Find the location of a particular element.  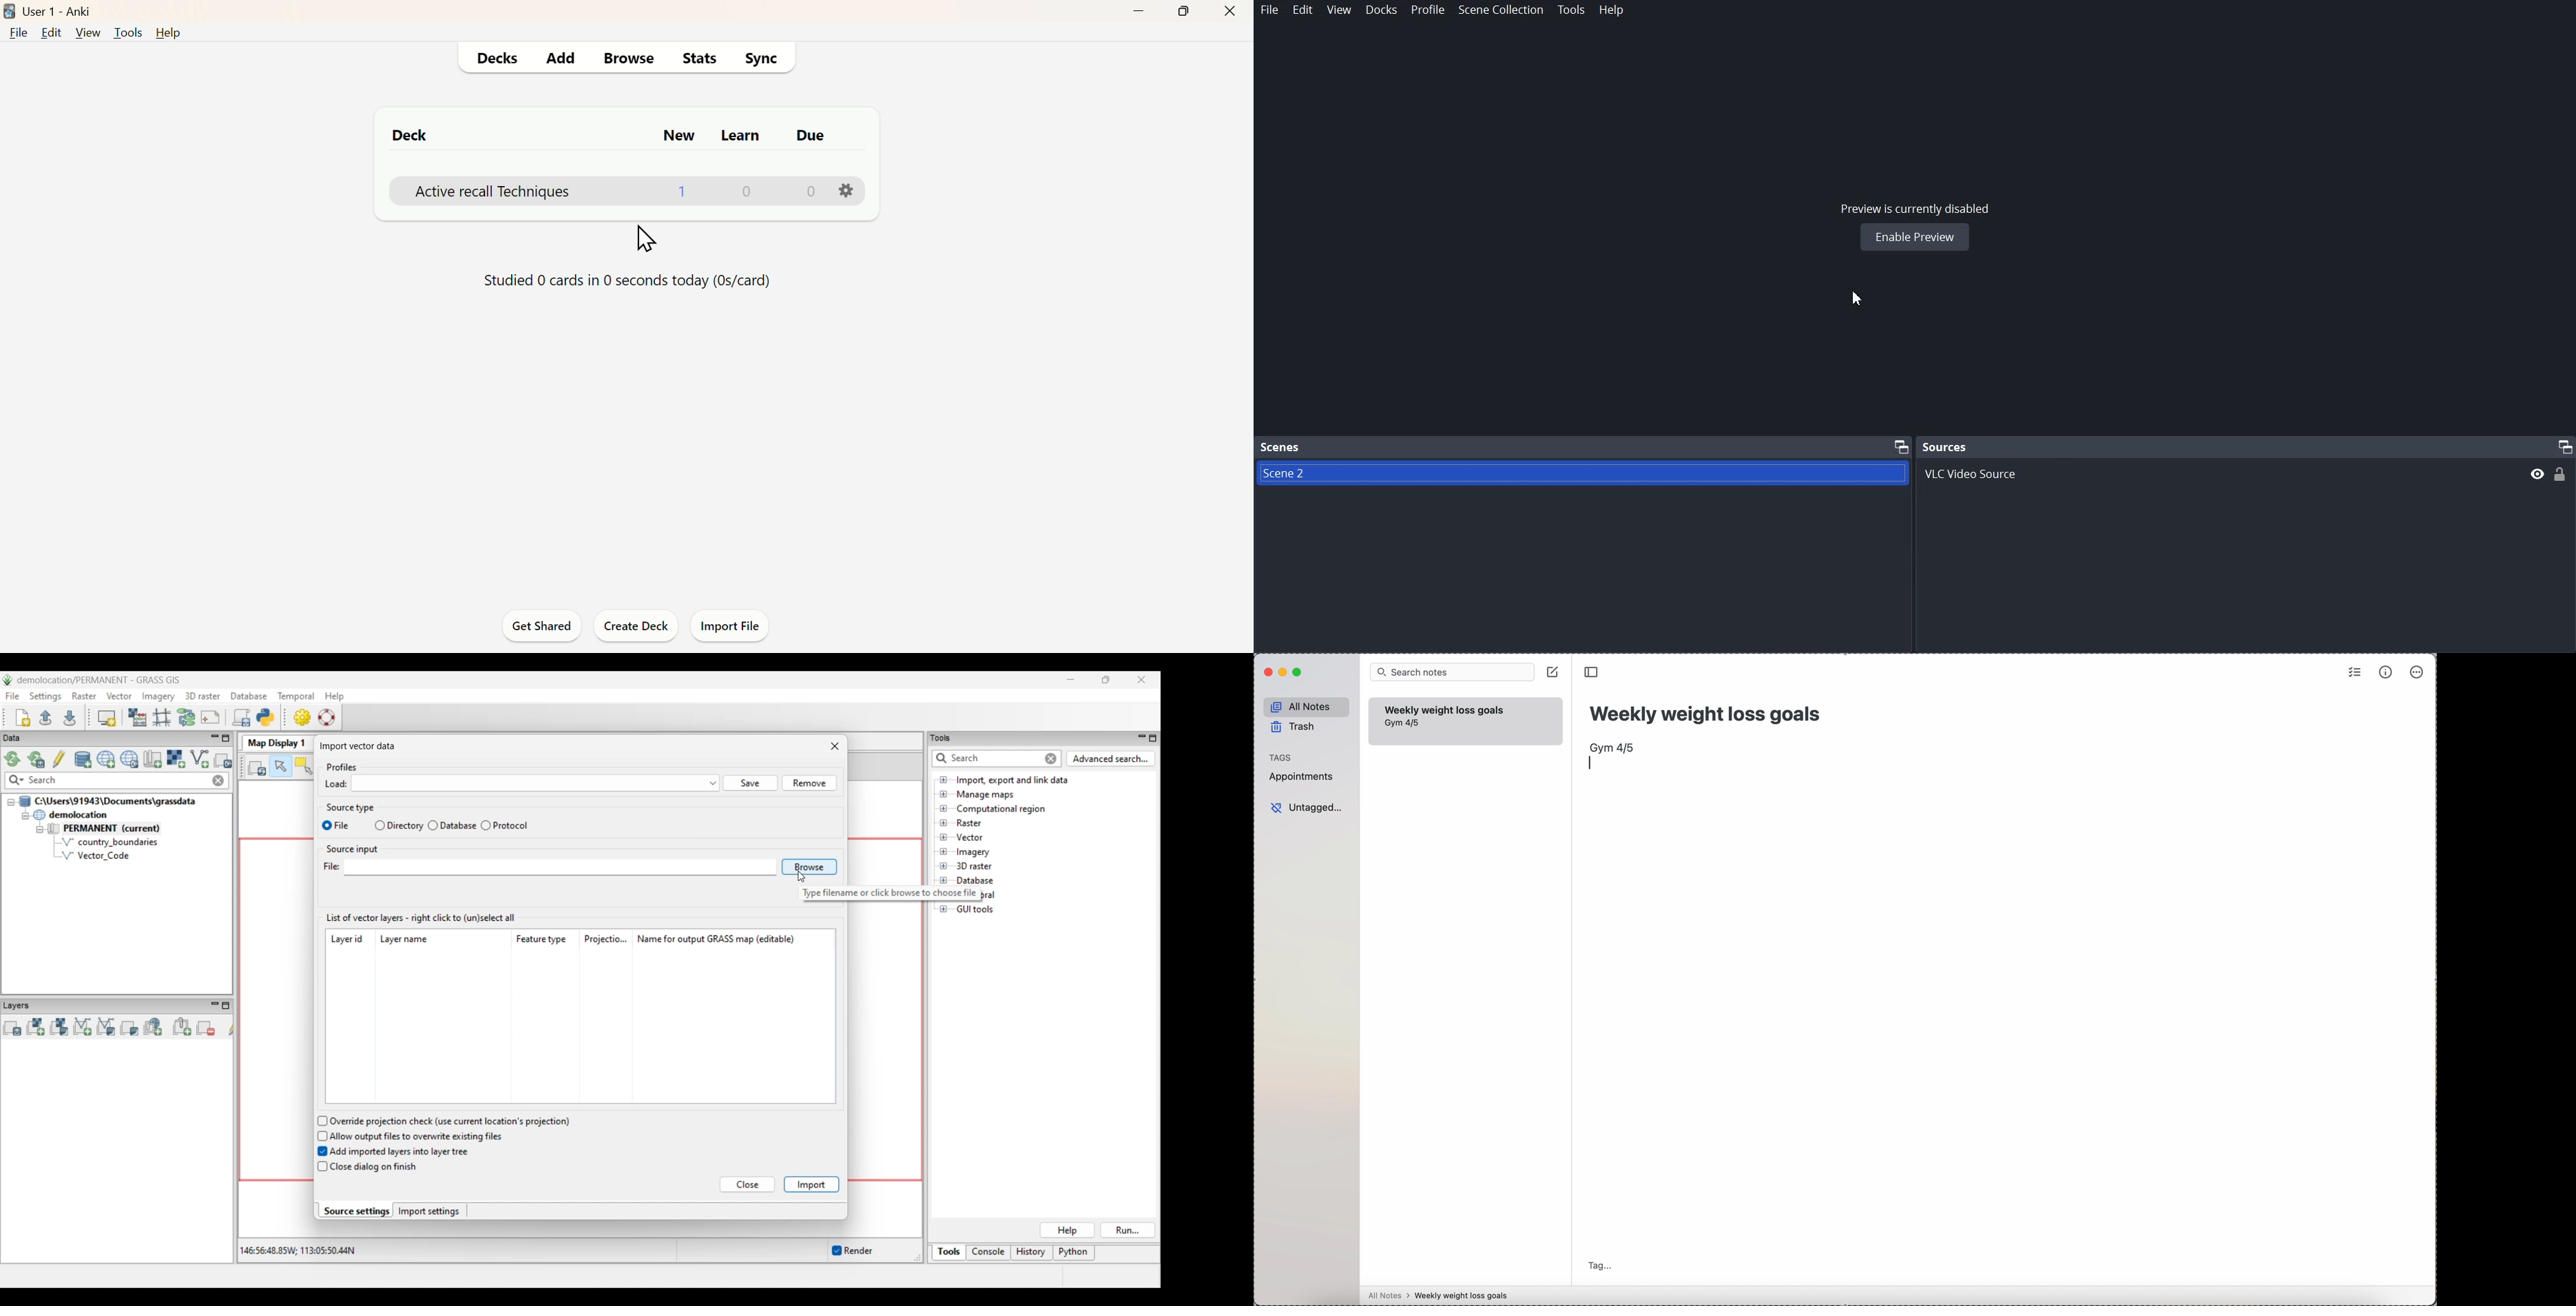

Maximise is located at coordinates (1182, 10).